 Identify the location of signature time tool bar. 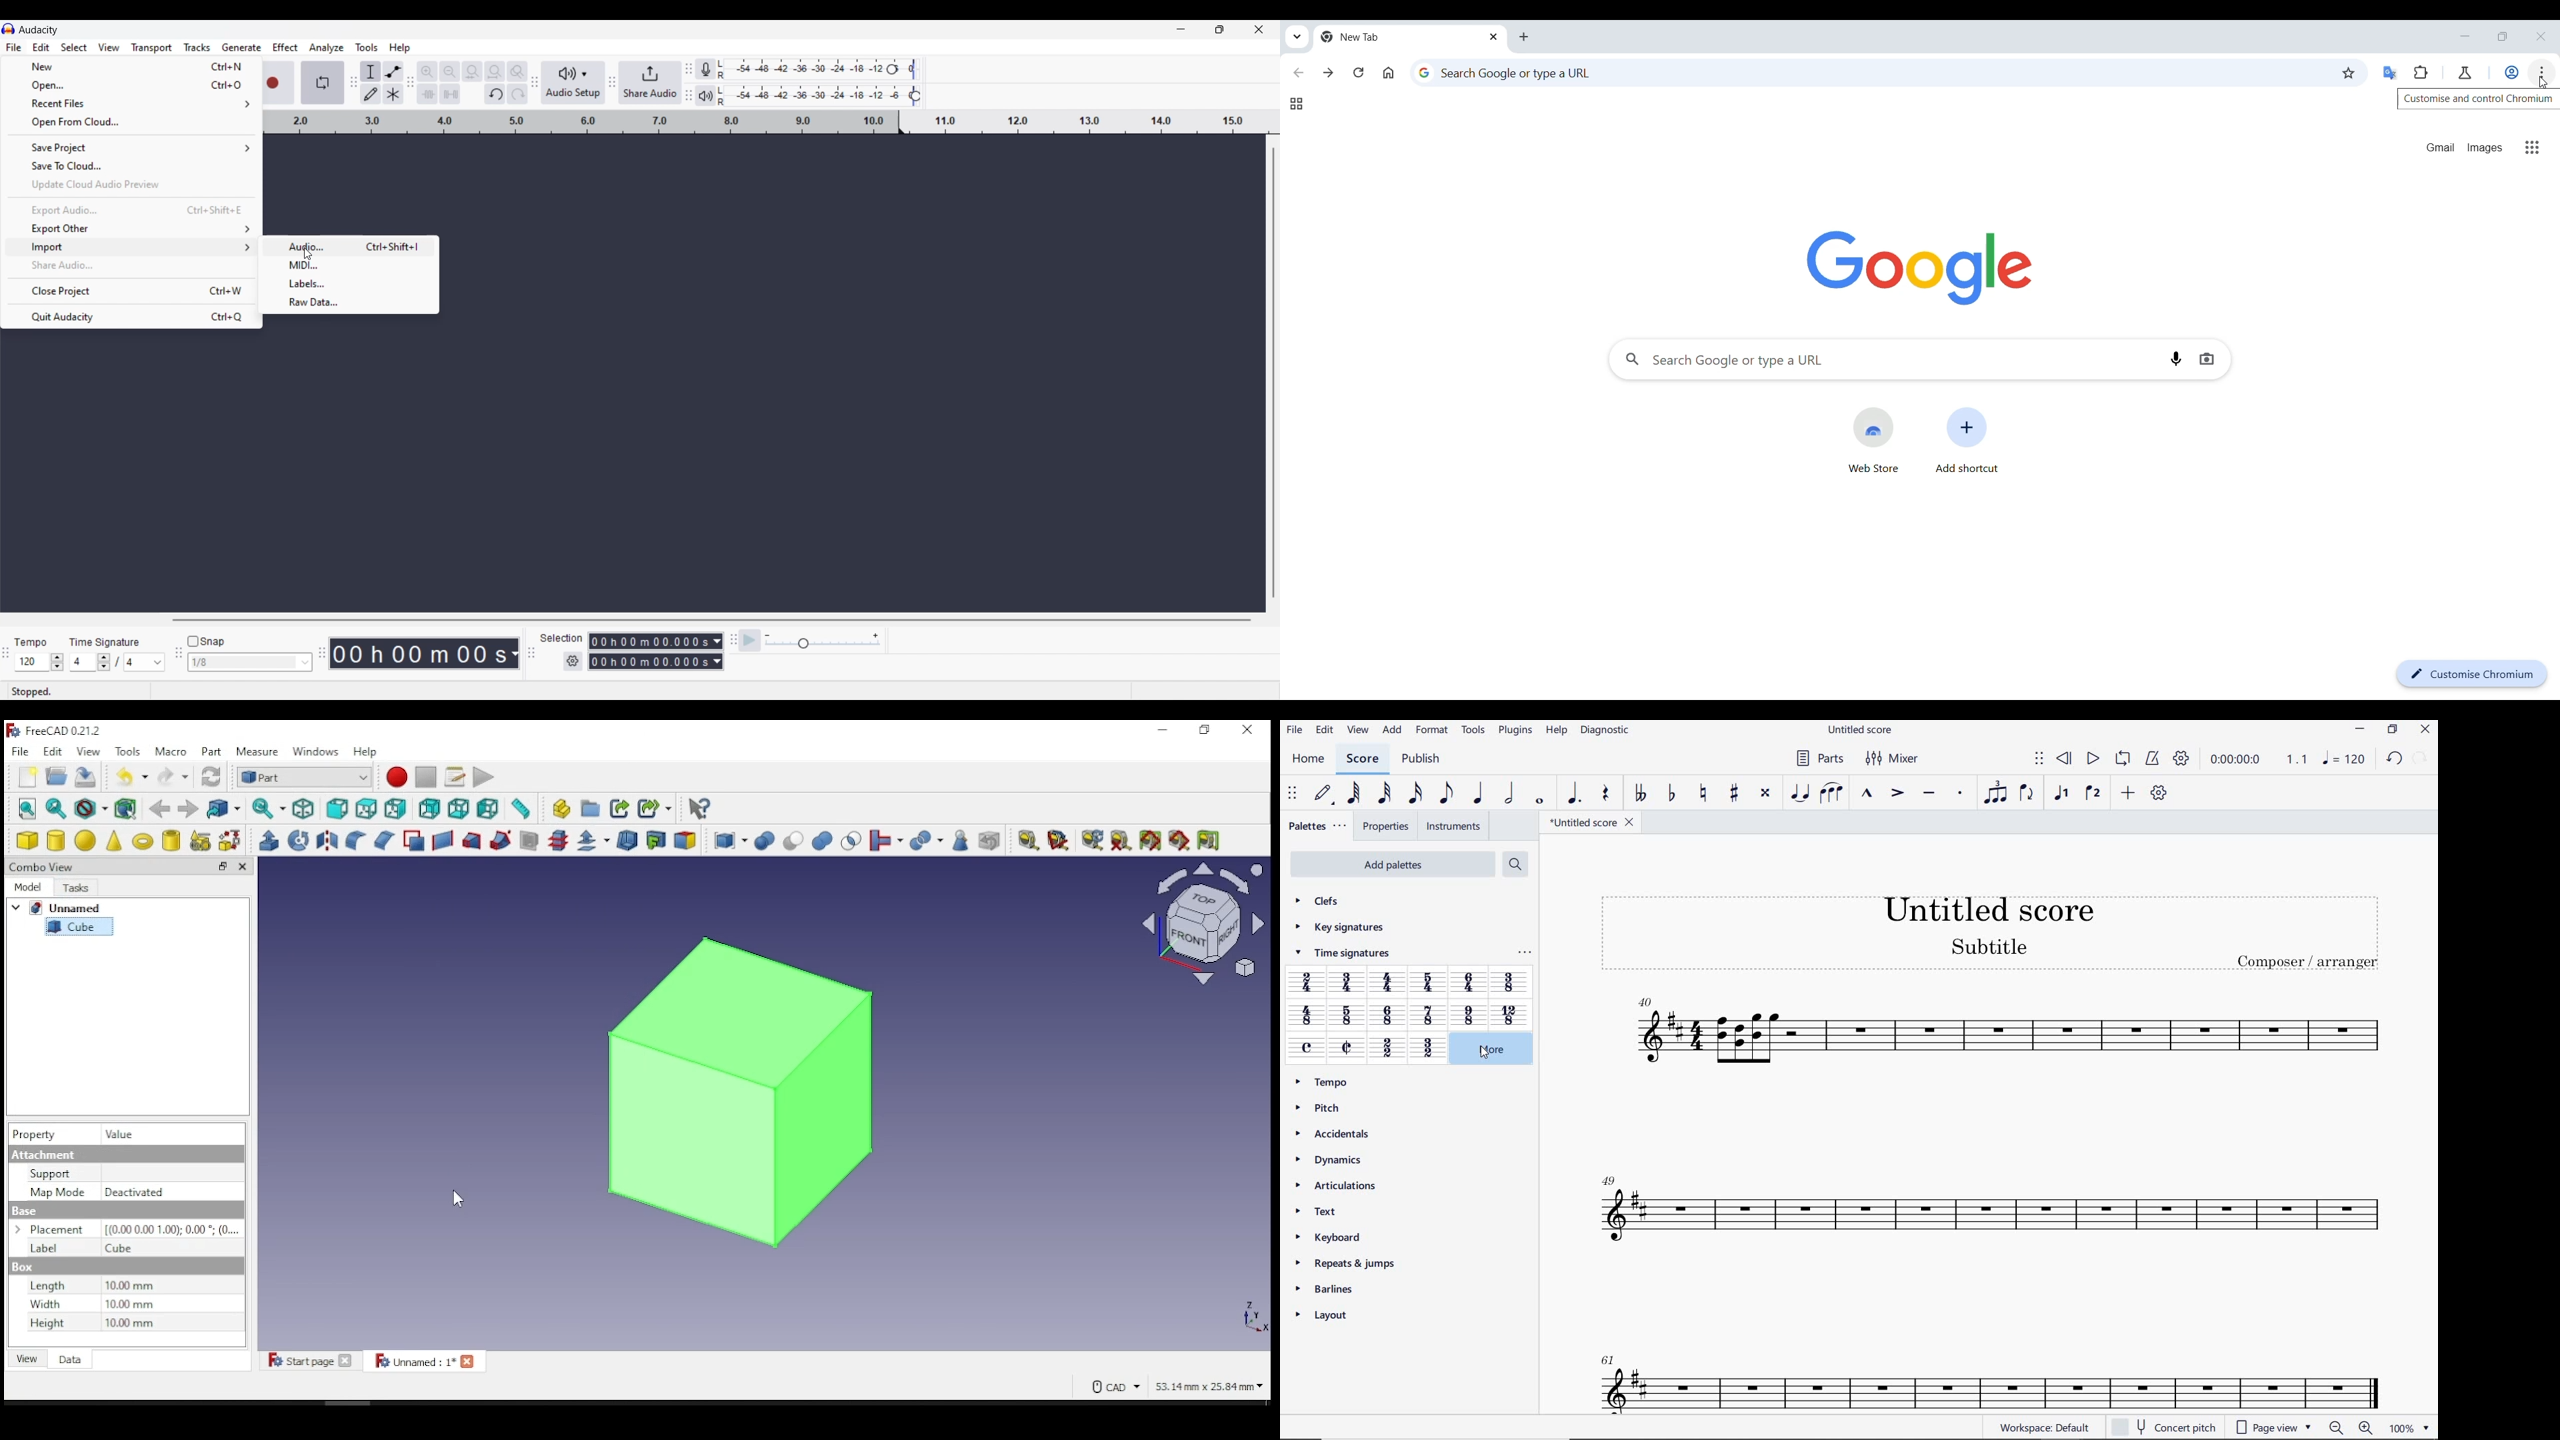
(731, 639).